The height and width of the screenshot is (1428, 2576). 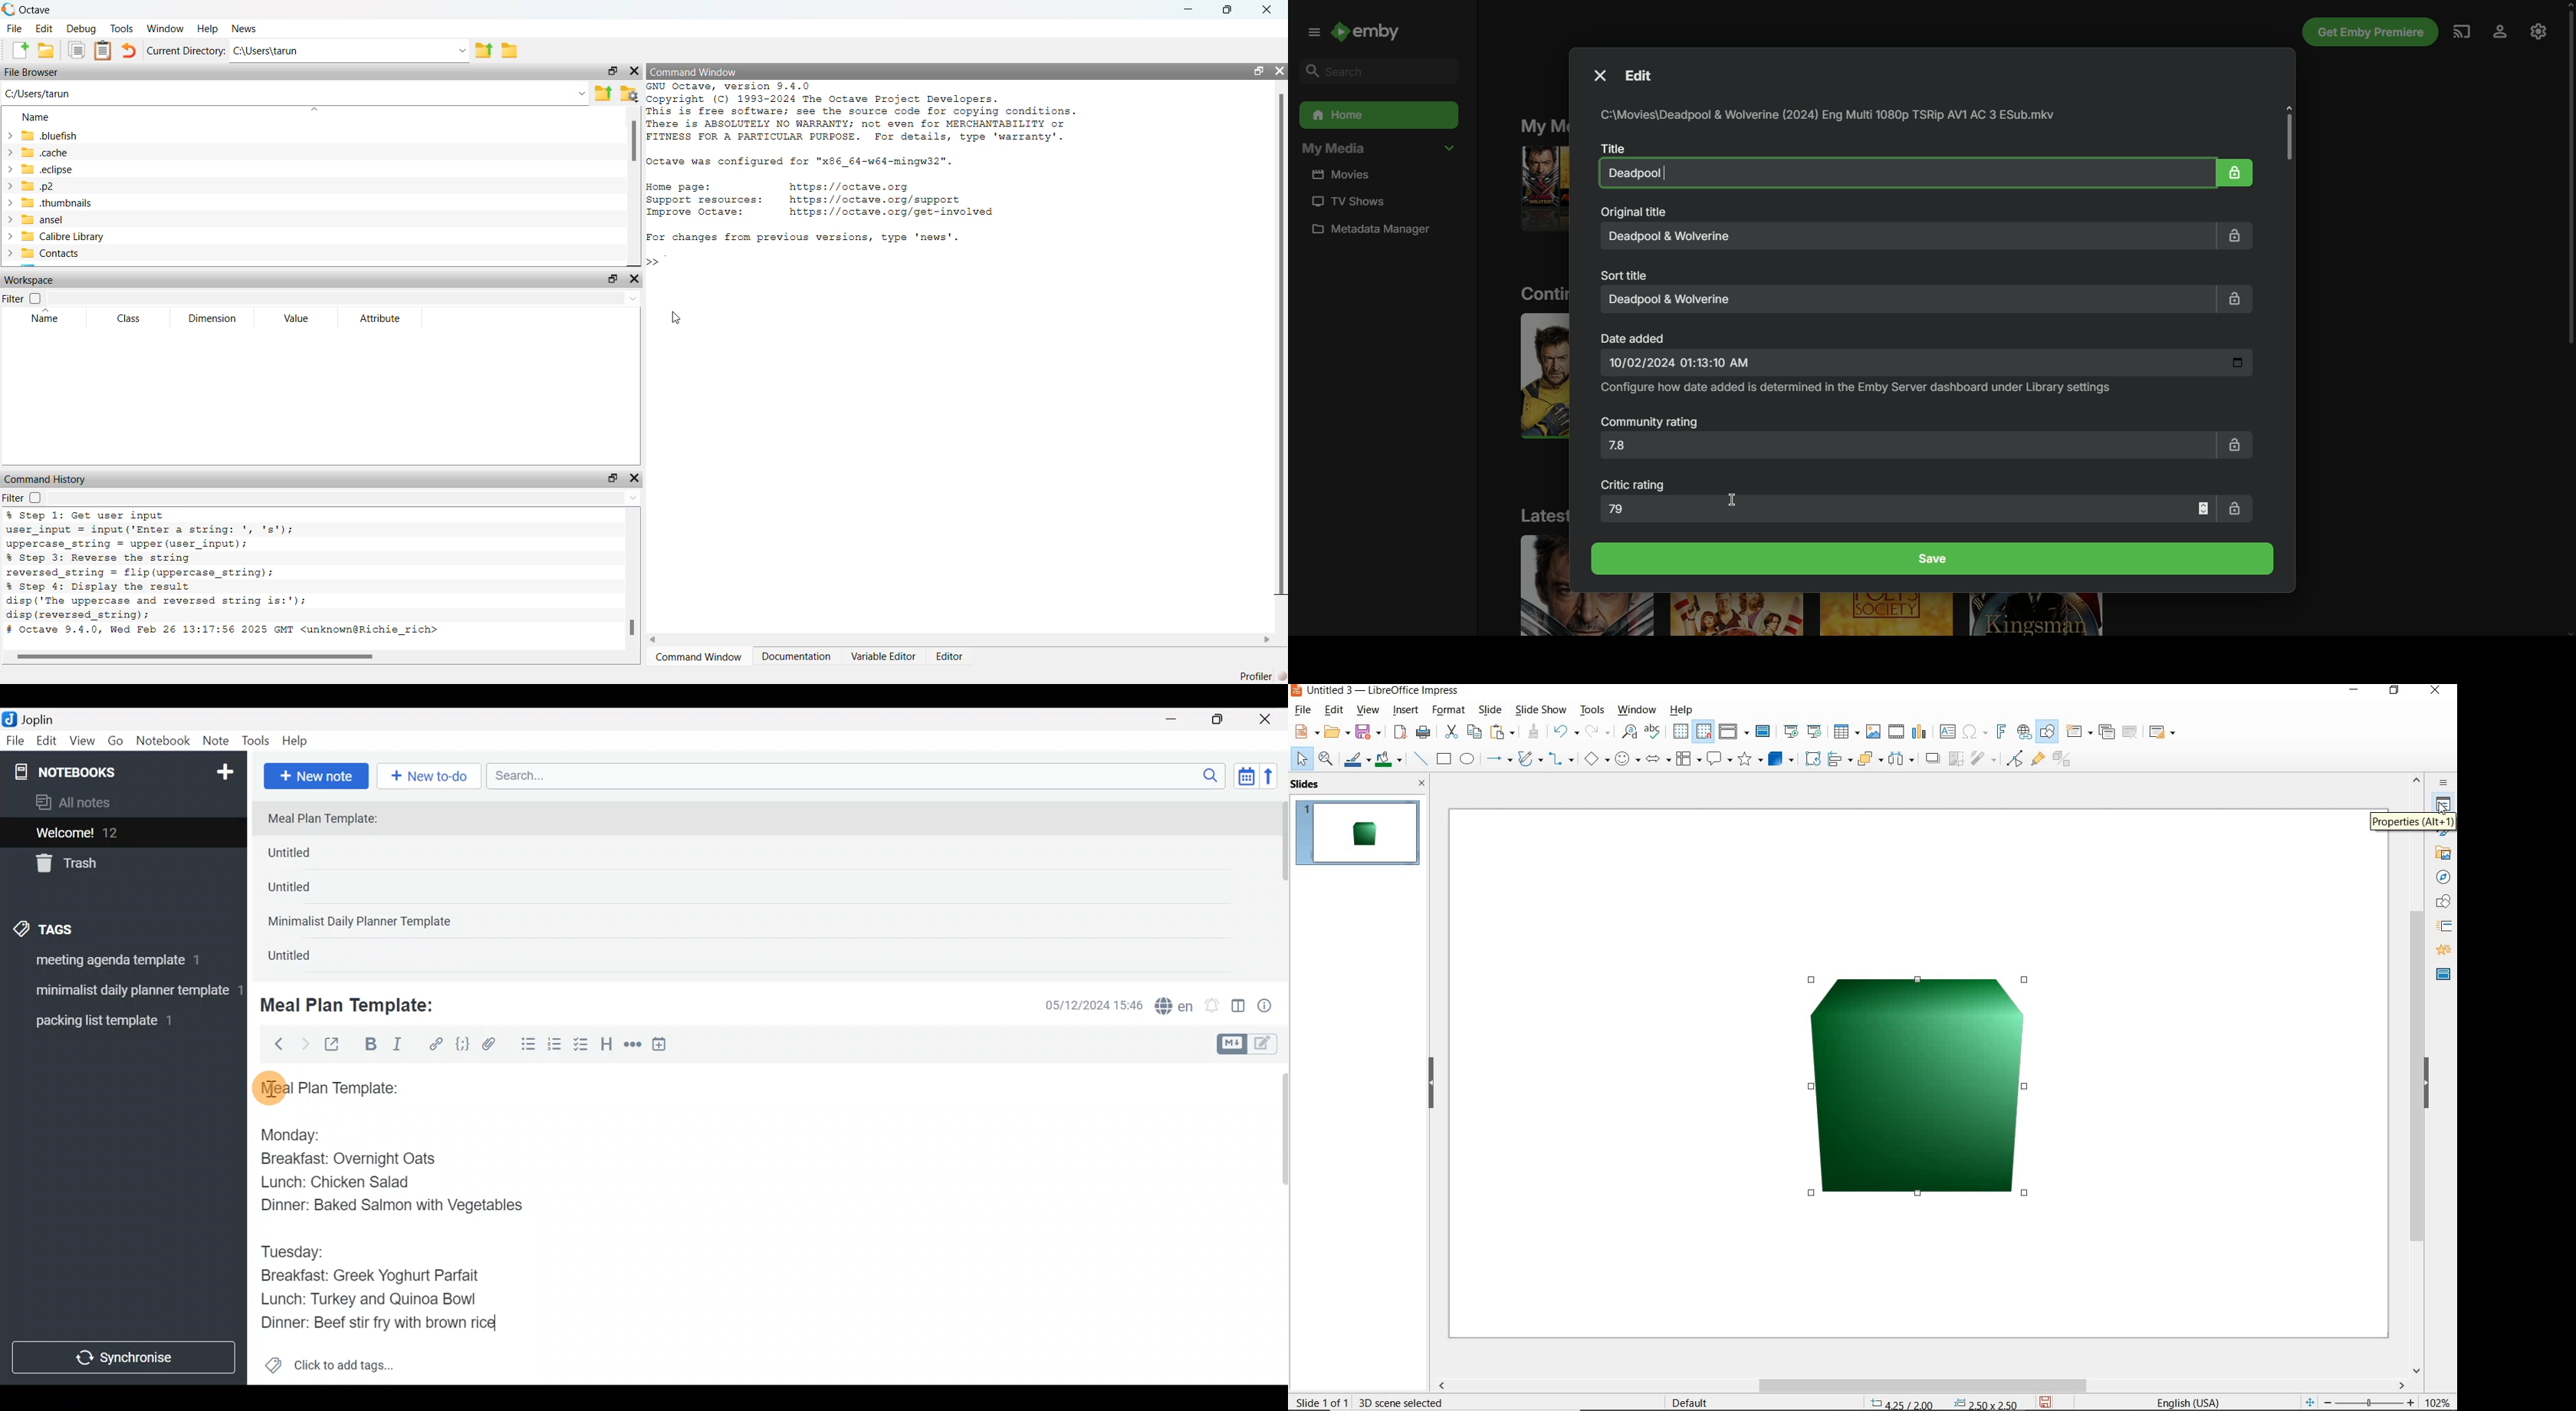 I want to click on Tags, so click(x=75, y=927).